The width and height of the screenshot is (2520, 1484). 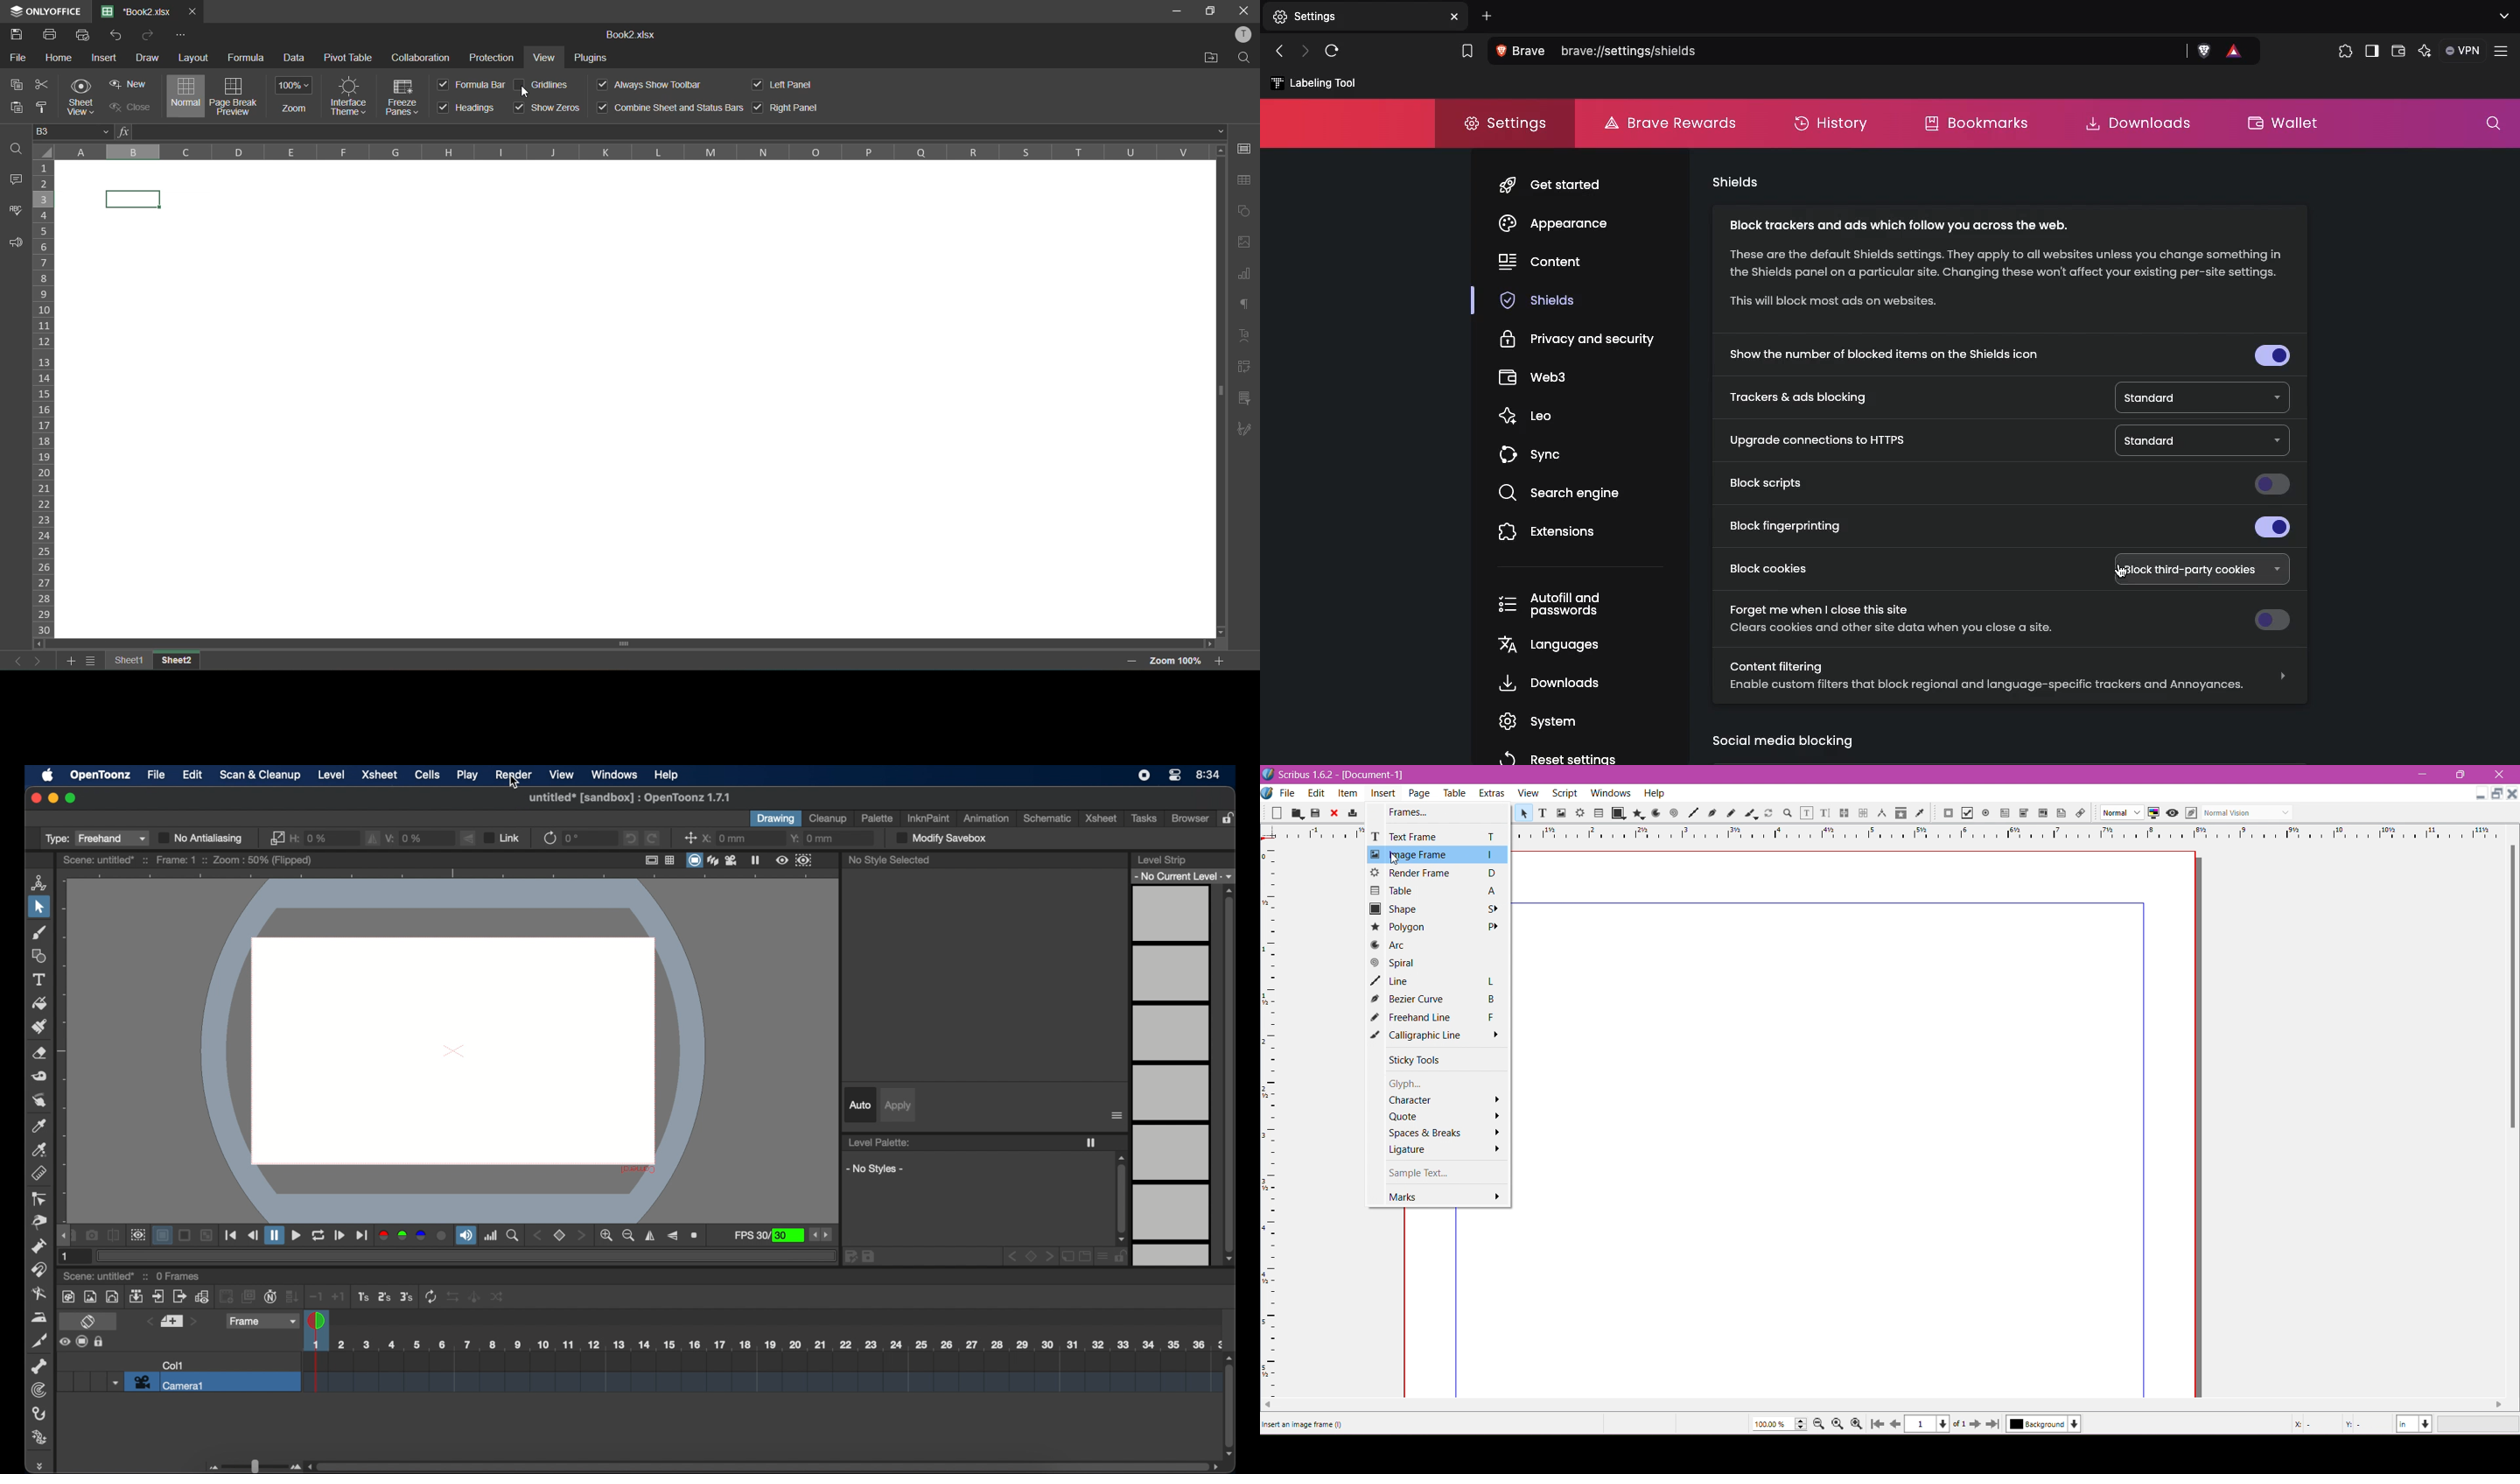 What do you see at coordinates (1556, 222) in the screenshot?
I see `Appearance` at bounding box center [1556, 222].